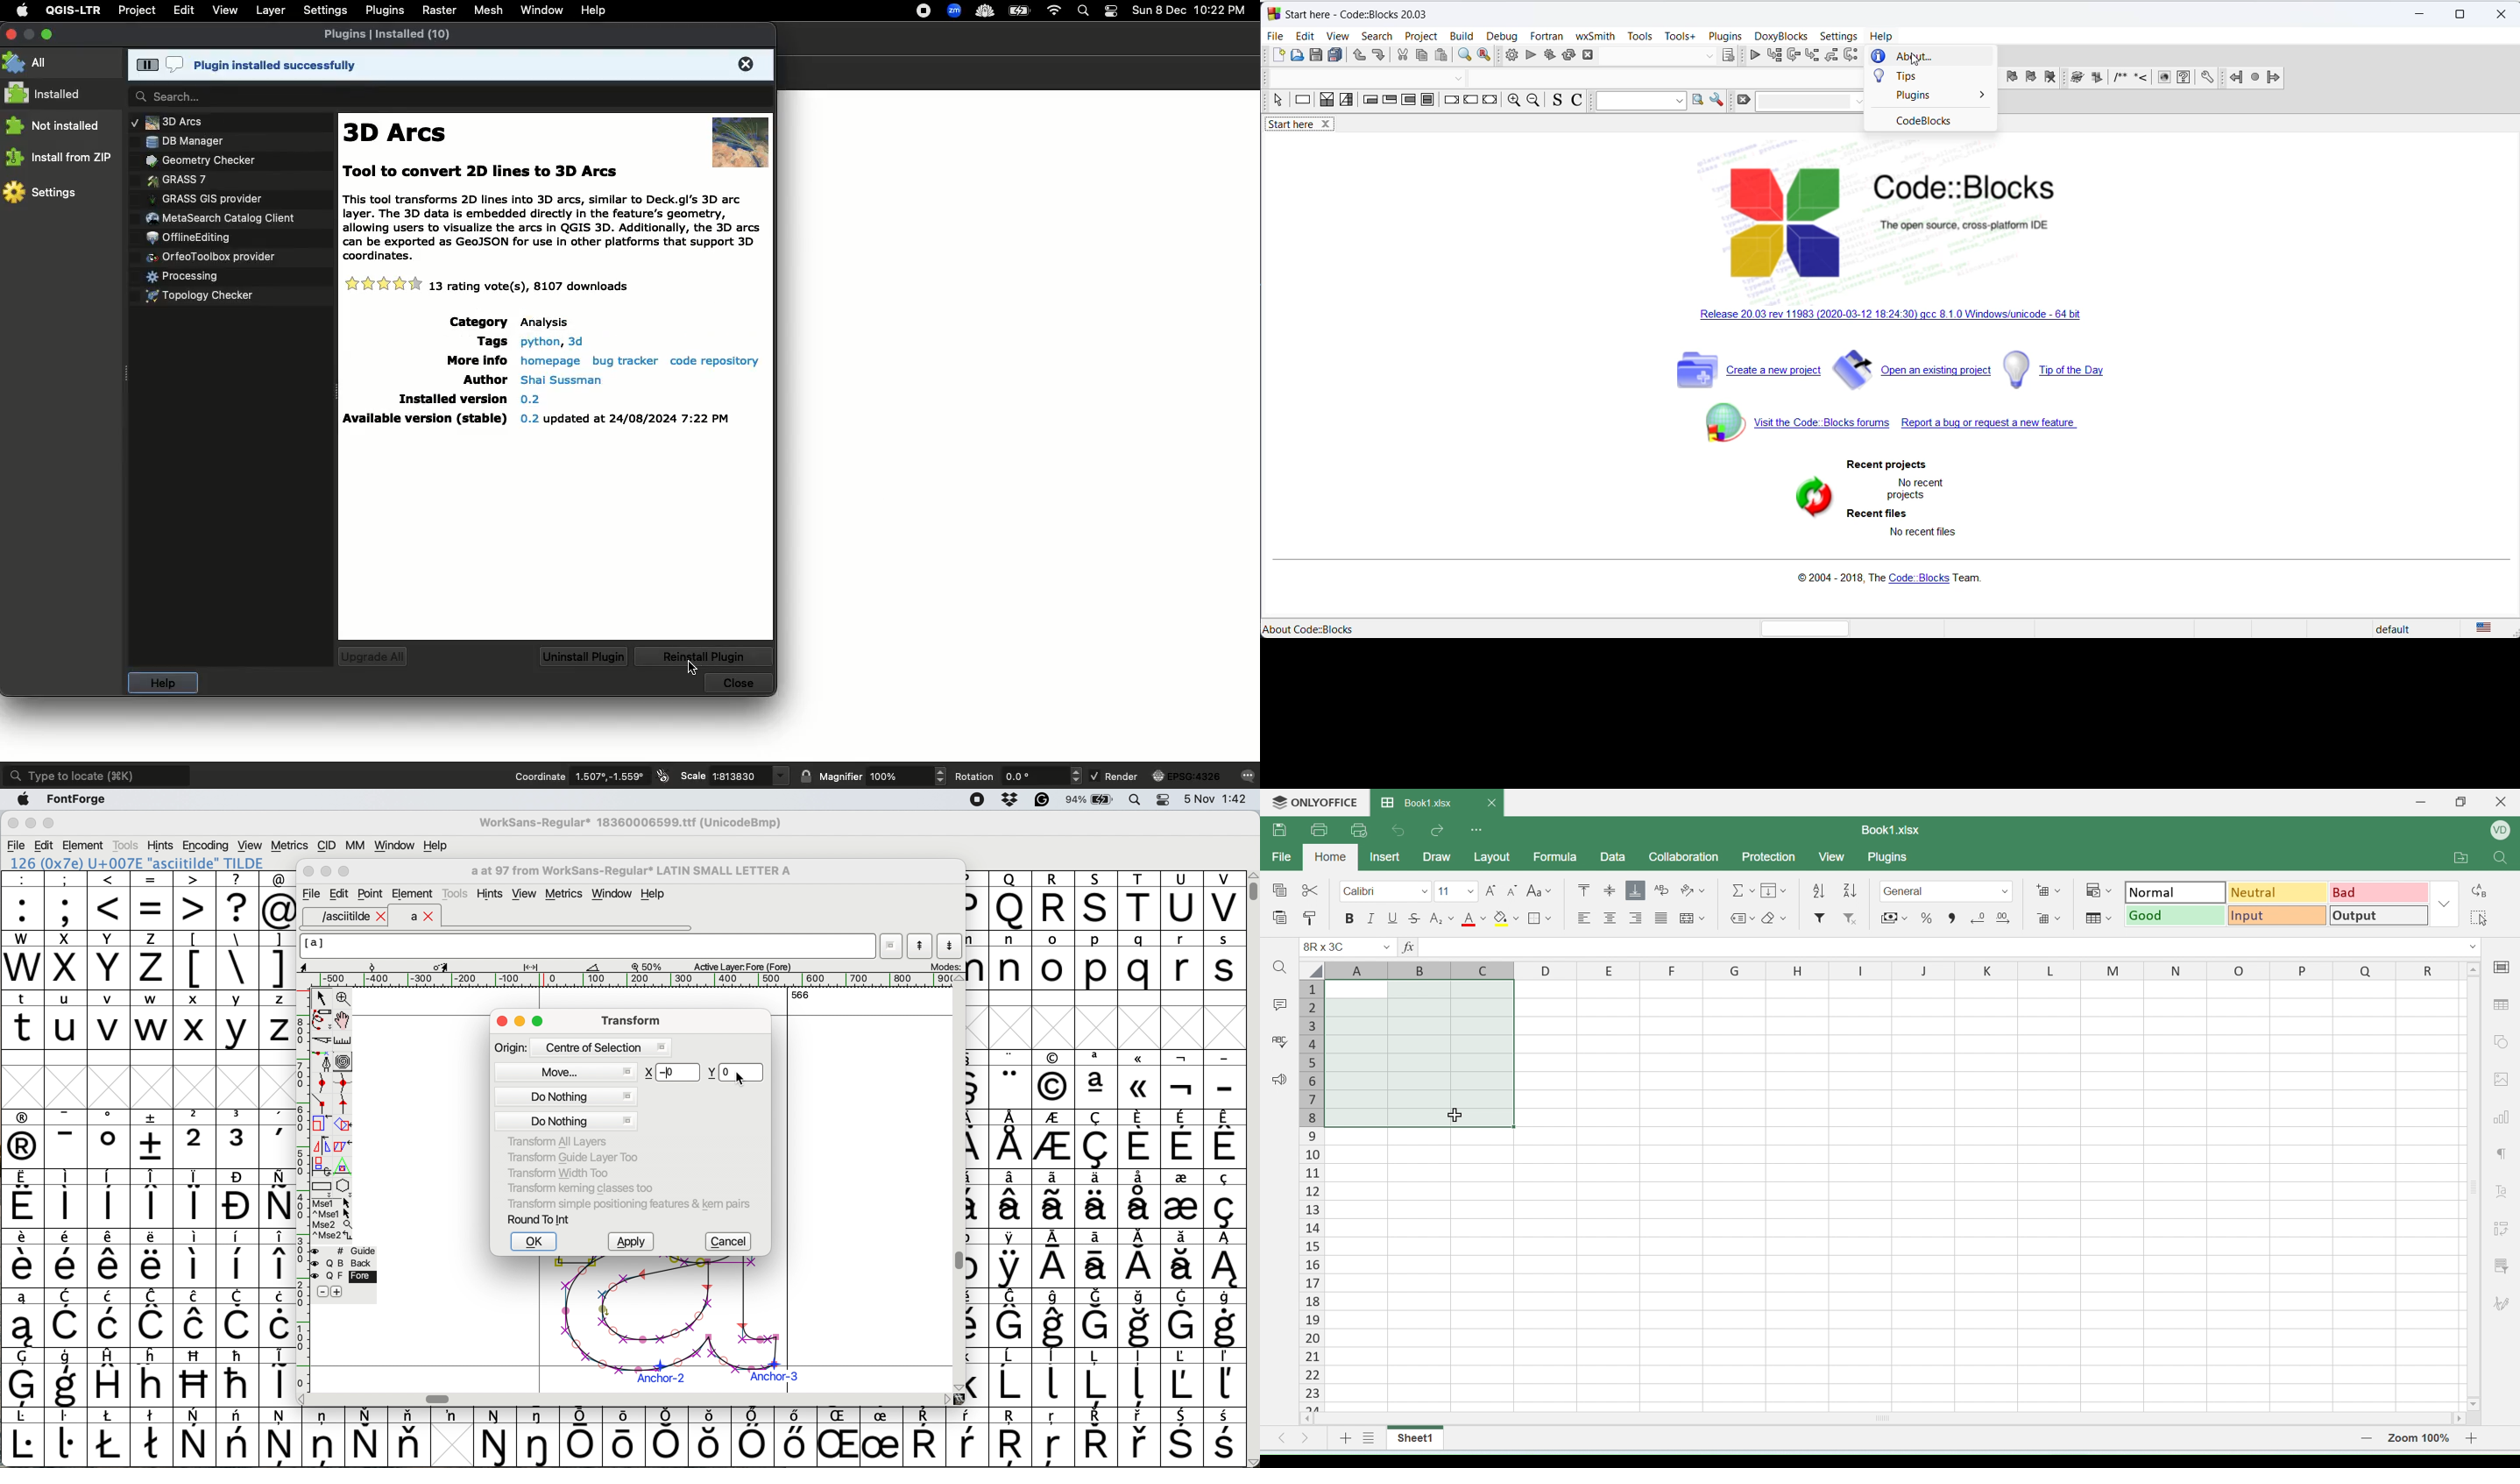  What do you see at coordinates (1686, 858) in the screenshot?
I see `collaboration` at bounding box center [1686, 858].